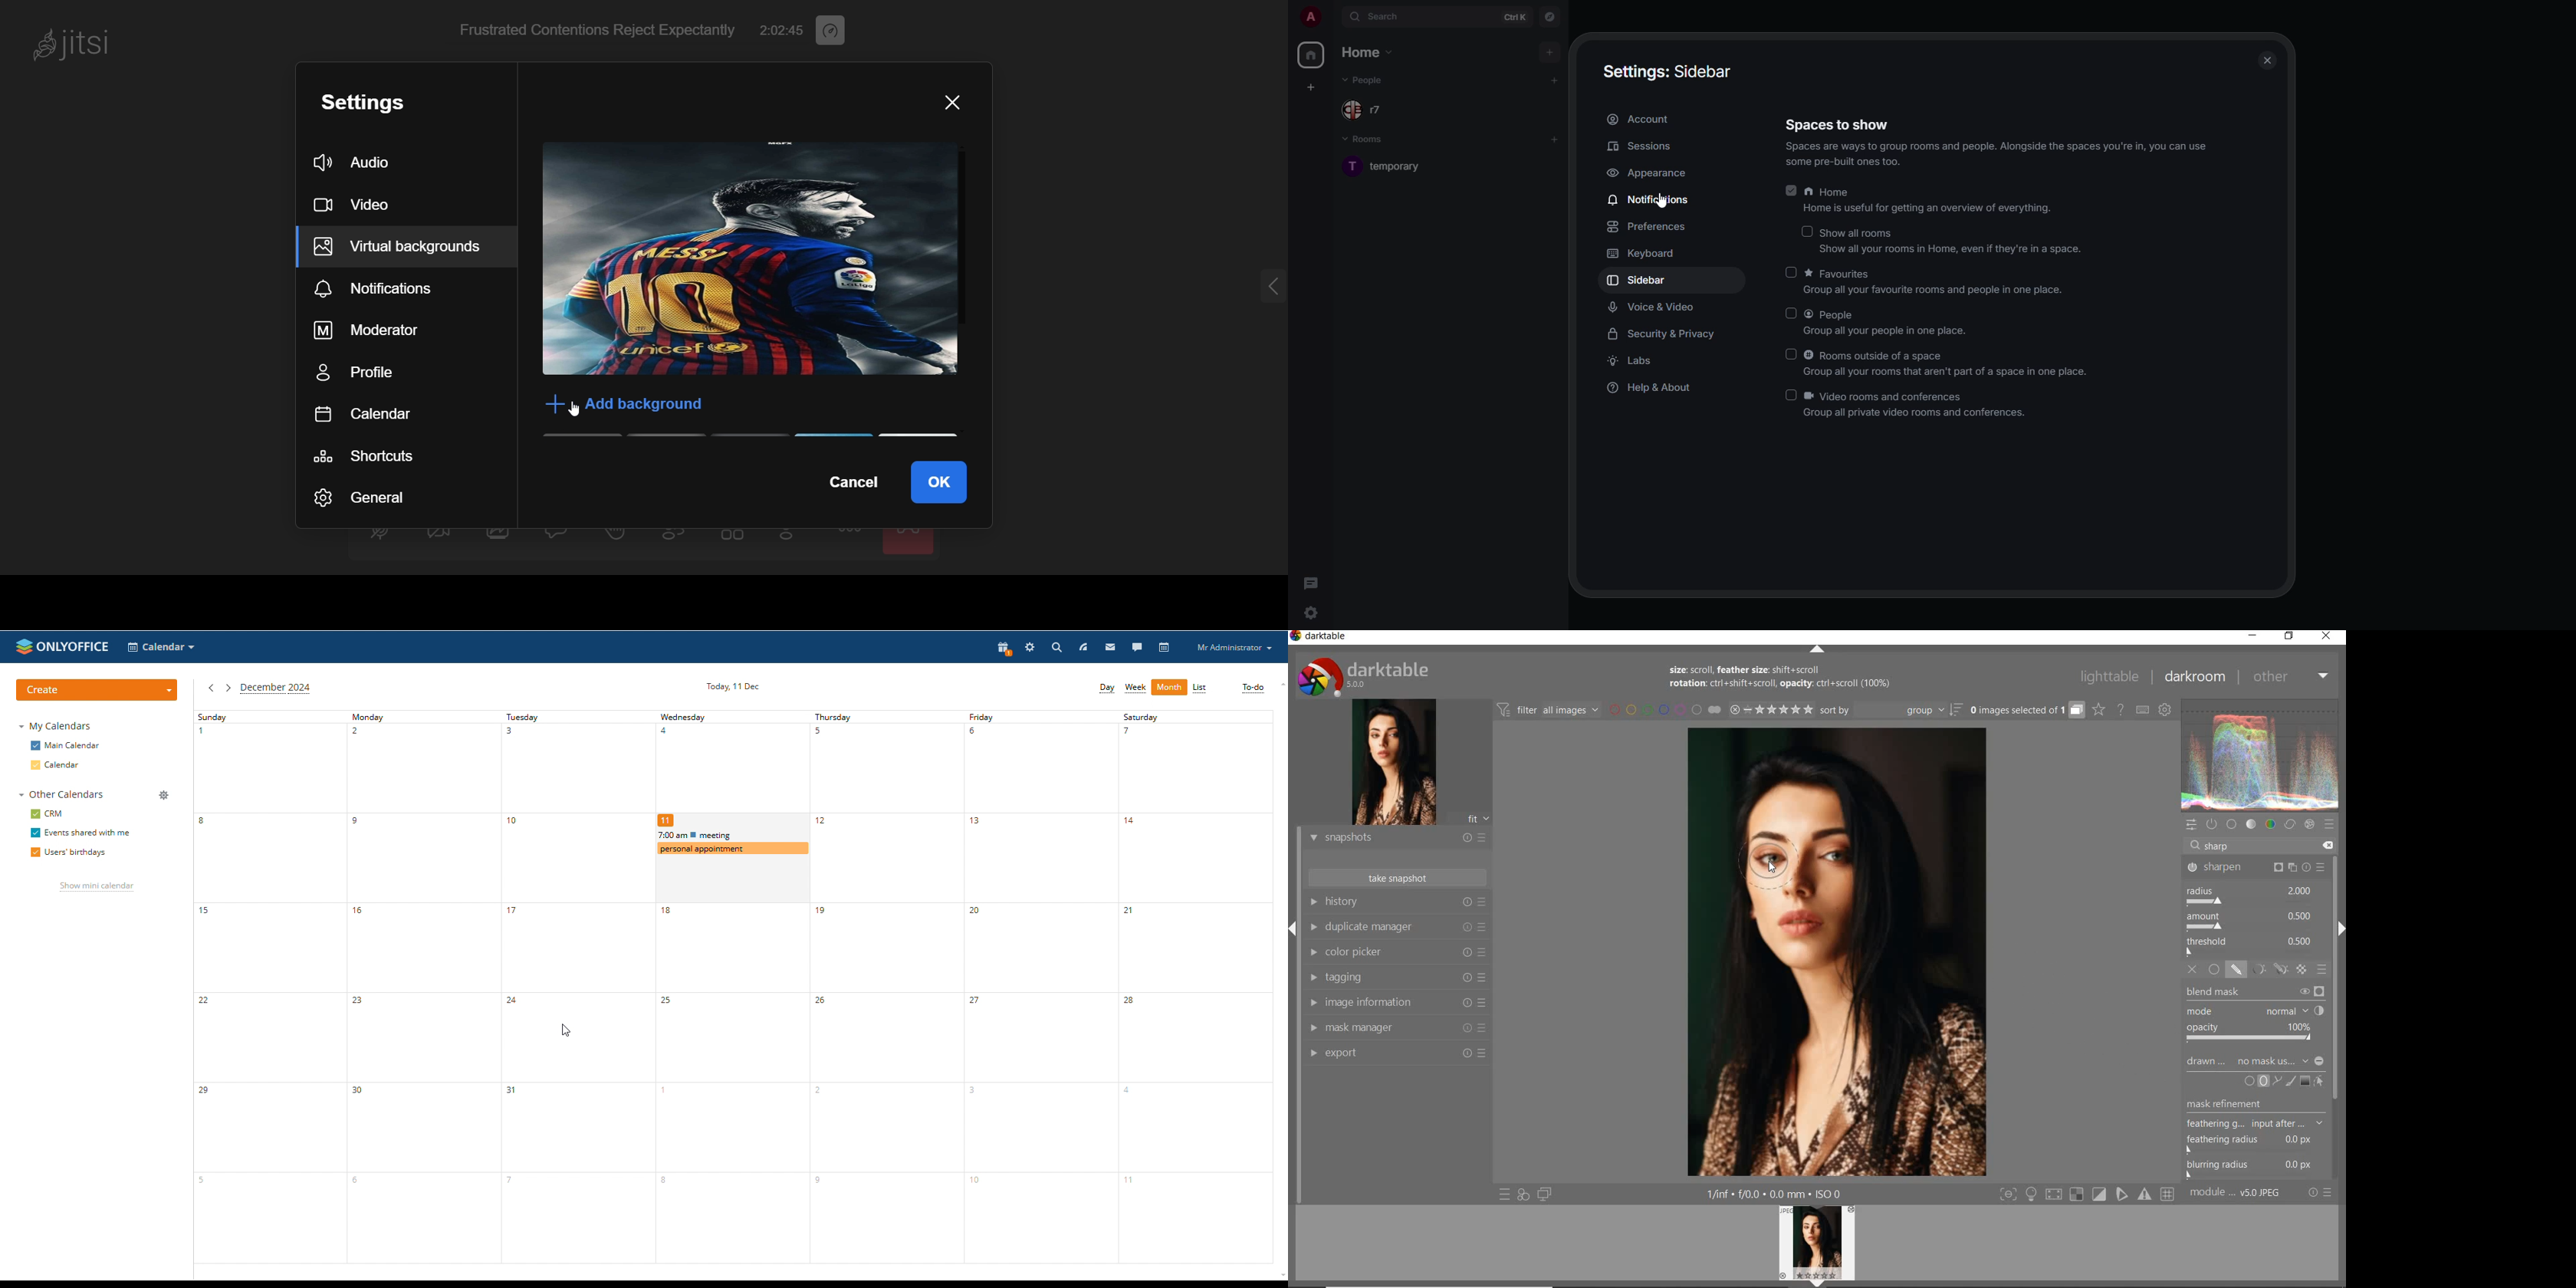 The height and width of the screenshot is (1288, 2576). Describe the element at coordinates (1888, 323) in the screenshot. I see `people` at that location.